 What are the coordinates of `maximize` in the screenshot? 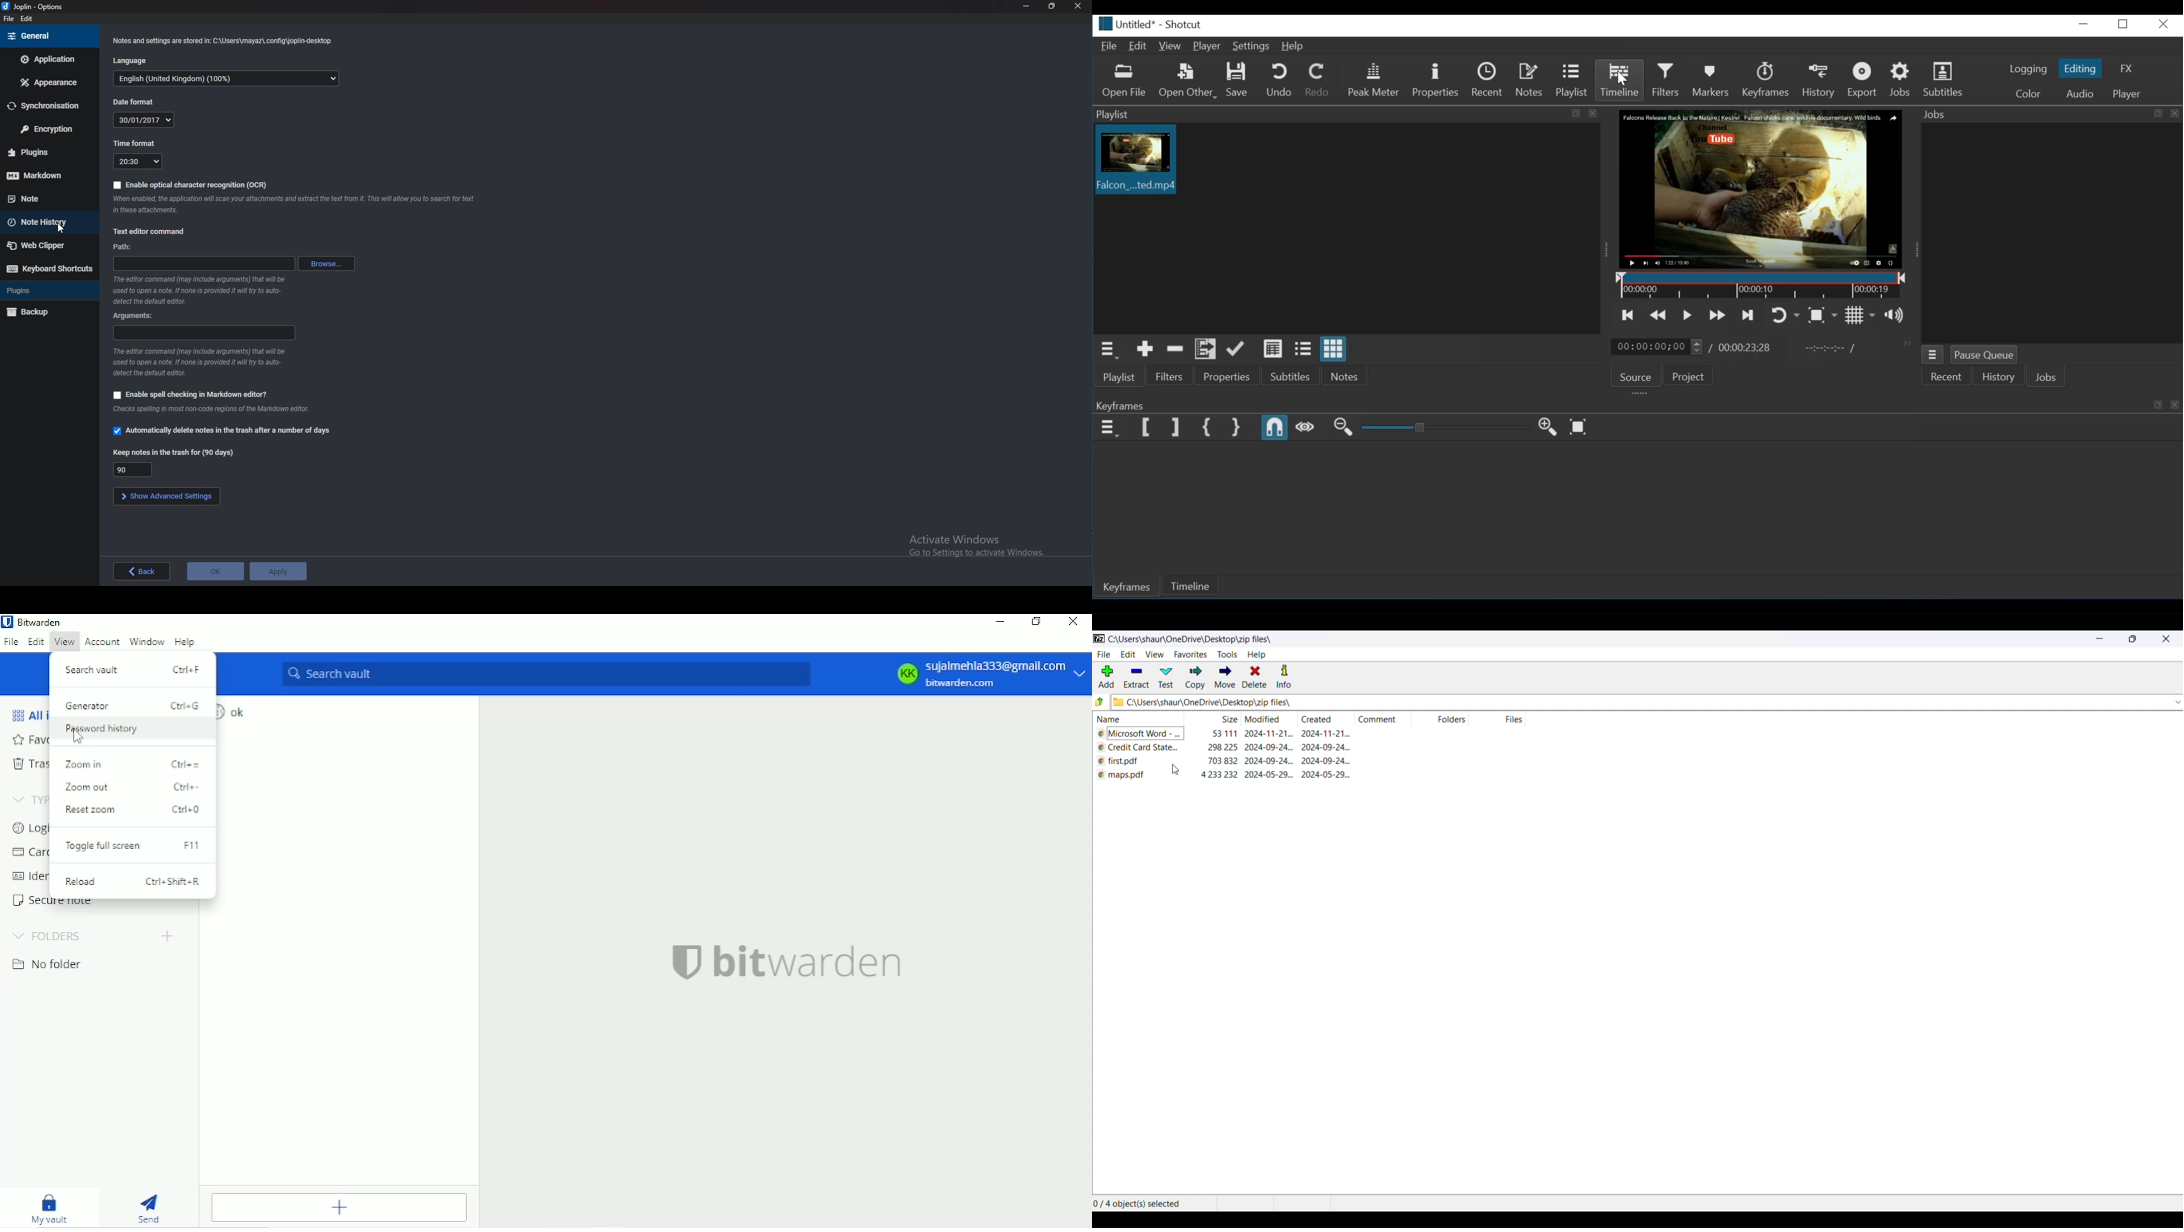 It's located at (2135, 639).